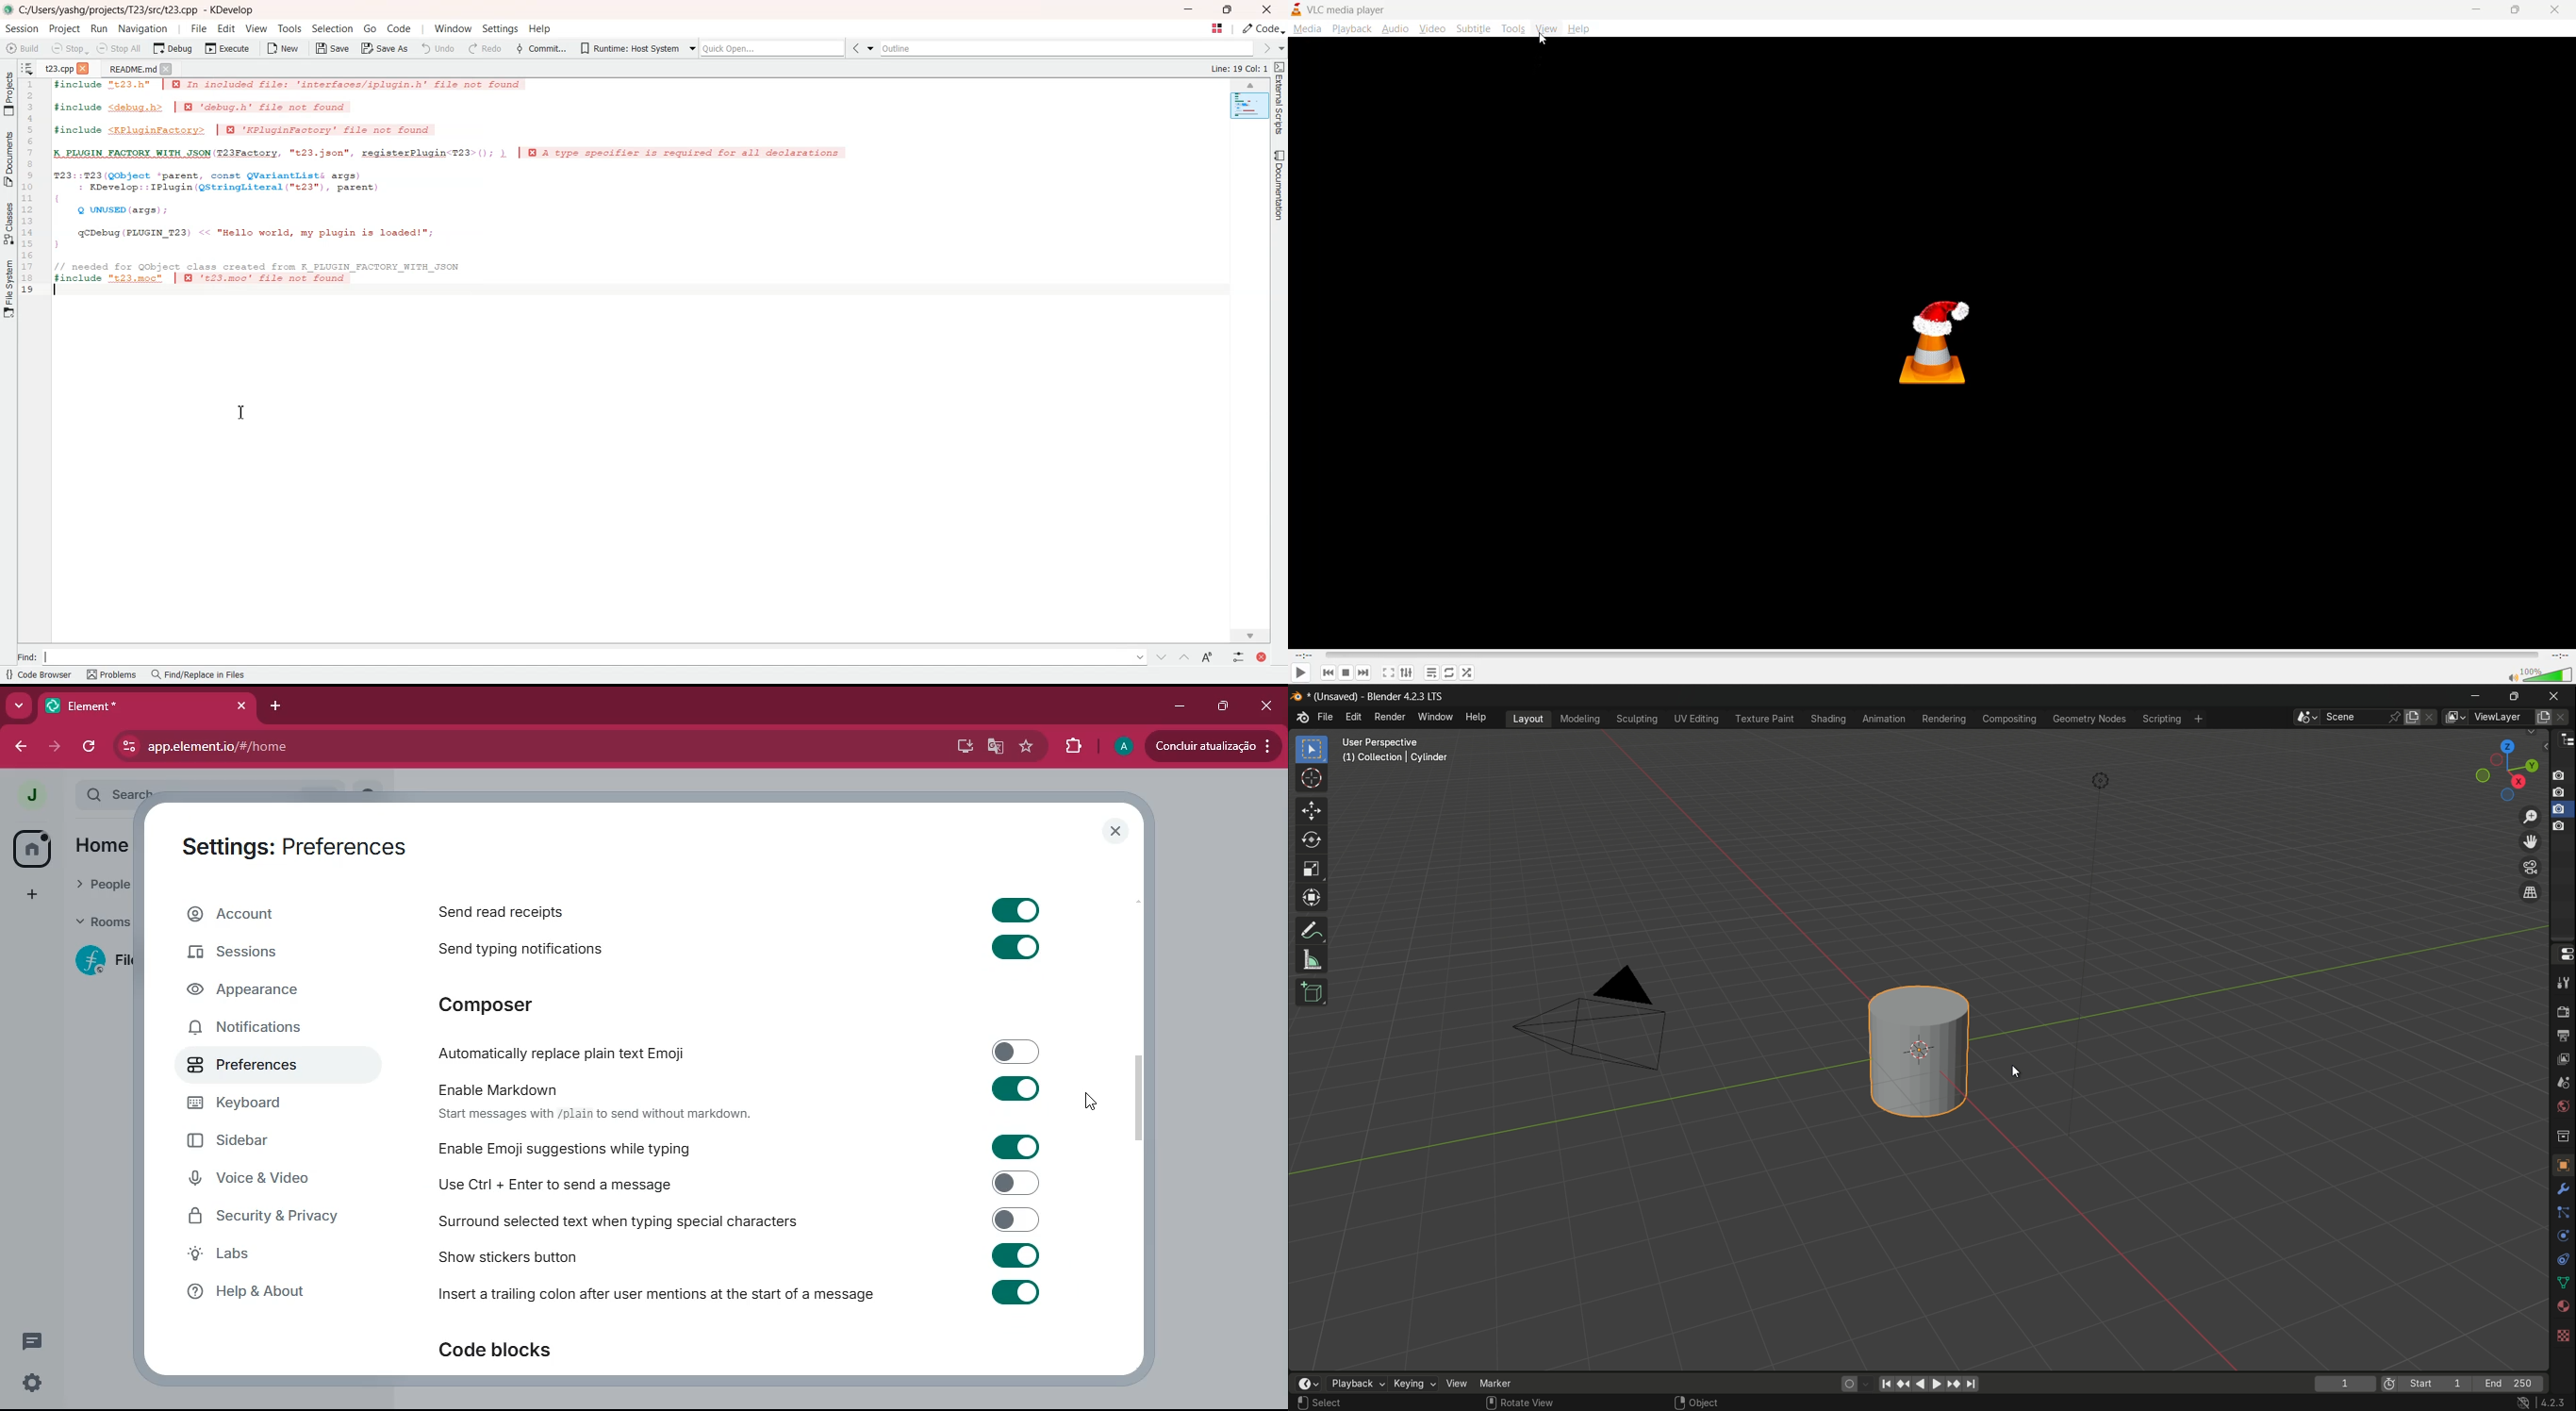 Image resolution: width=2576 pixels, height=1428 pixels. Describe the element at coordinates (690, 47) in the screenshot. I see `Drop down box` at that location.